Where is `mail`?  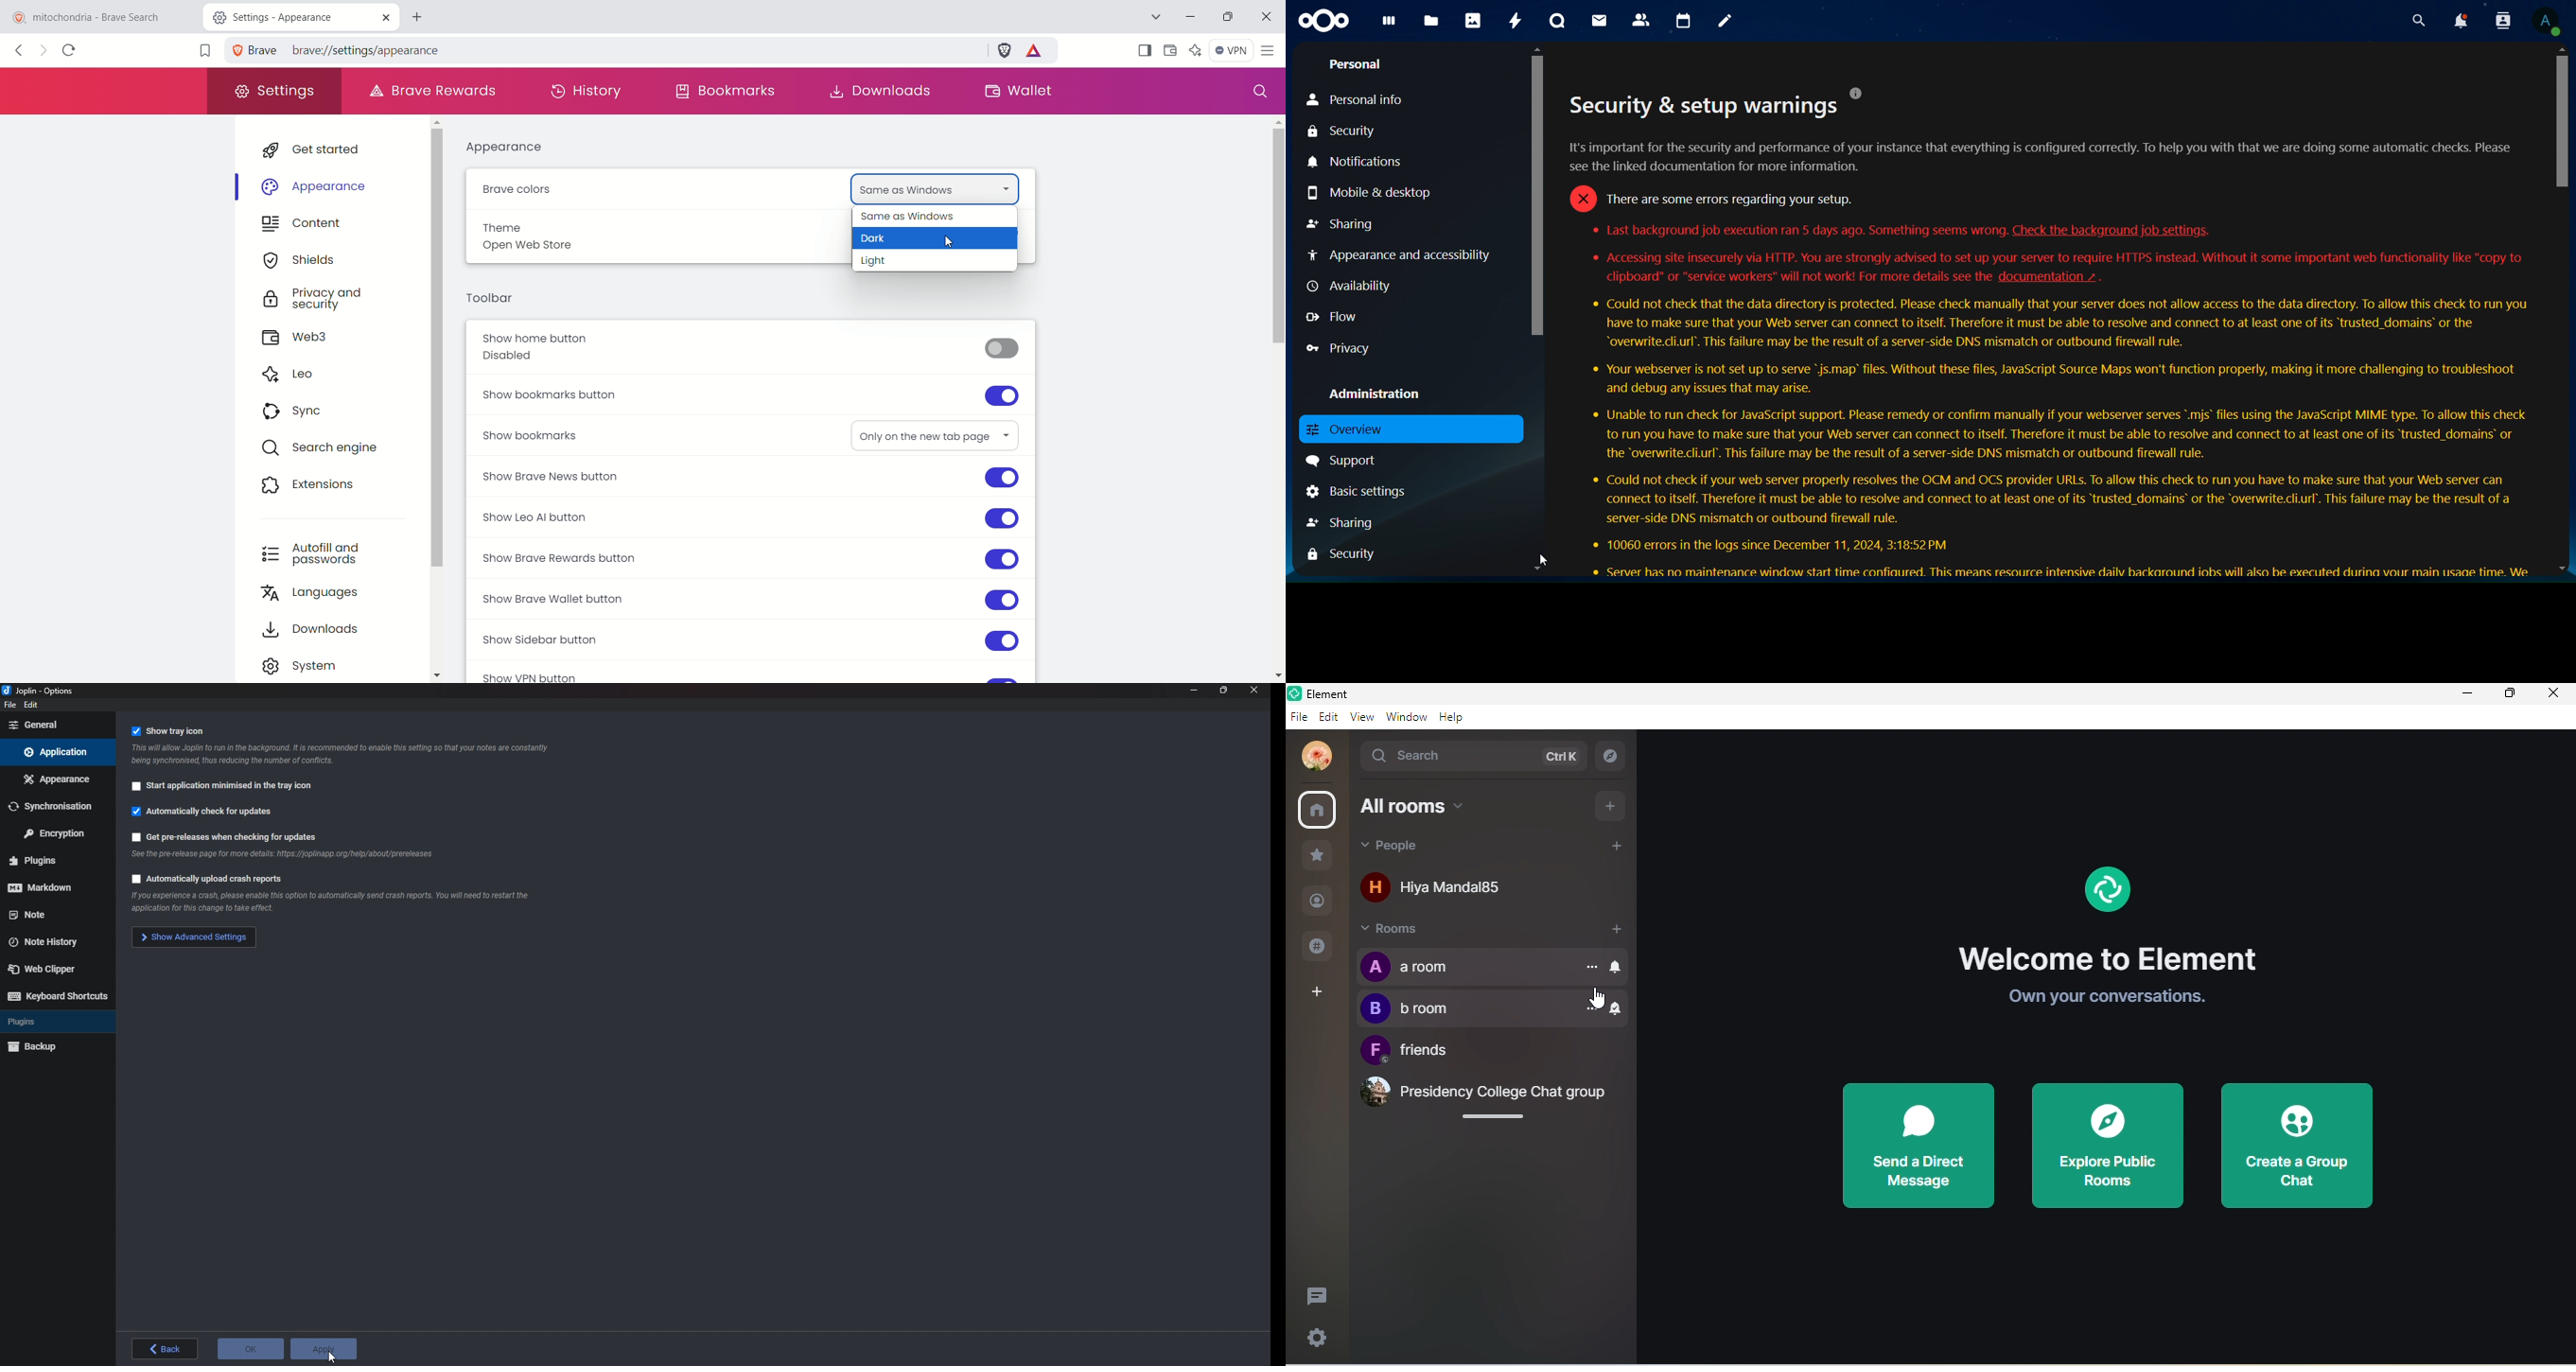
mail is located at coordinates (1601, 21).